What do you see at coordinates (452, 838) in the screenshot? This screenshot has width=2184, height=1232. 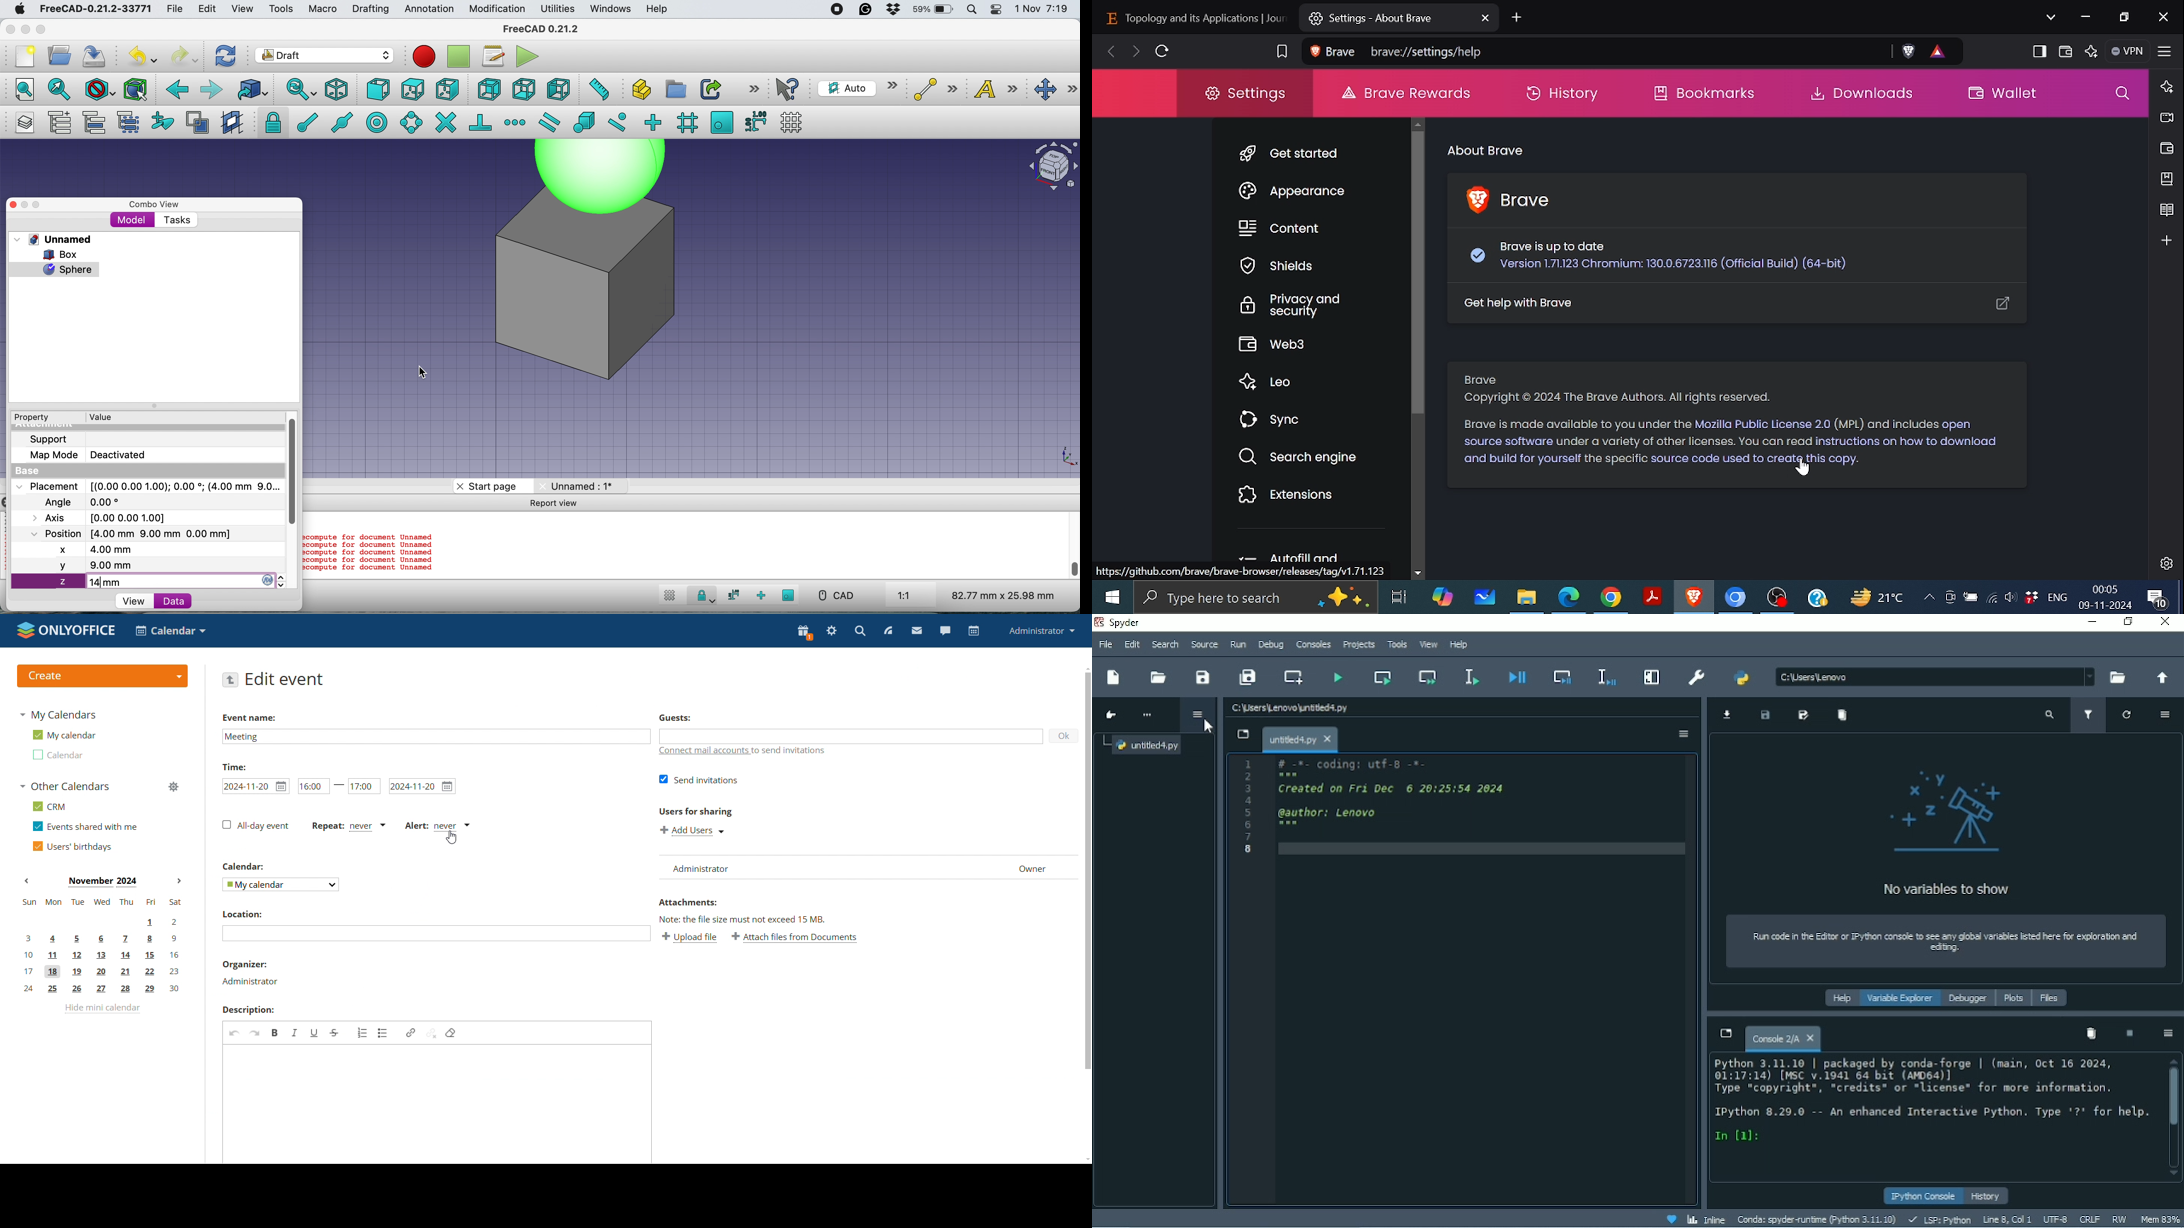 I see `cursor` at bounding box center [452, 838].